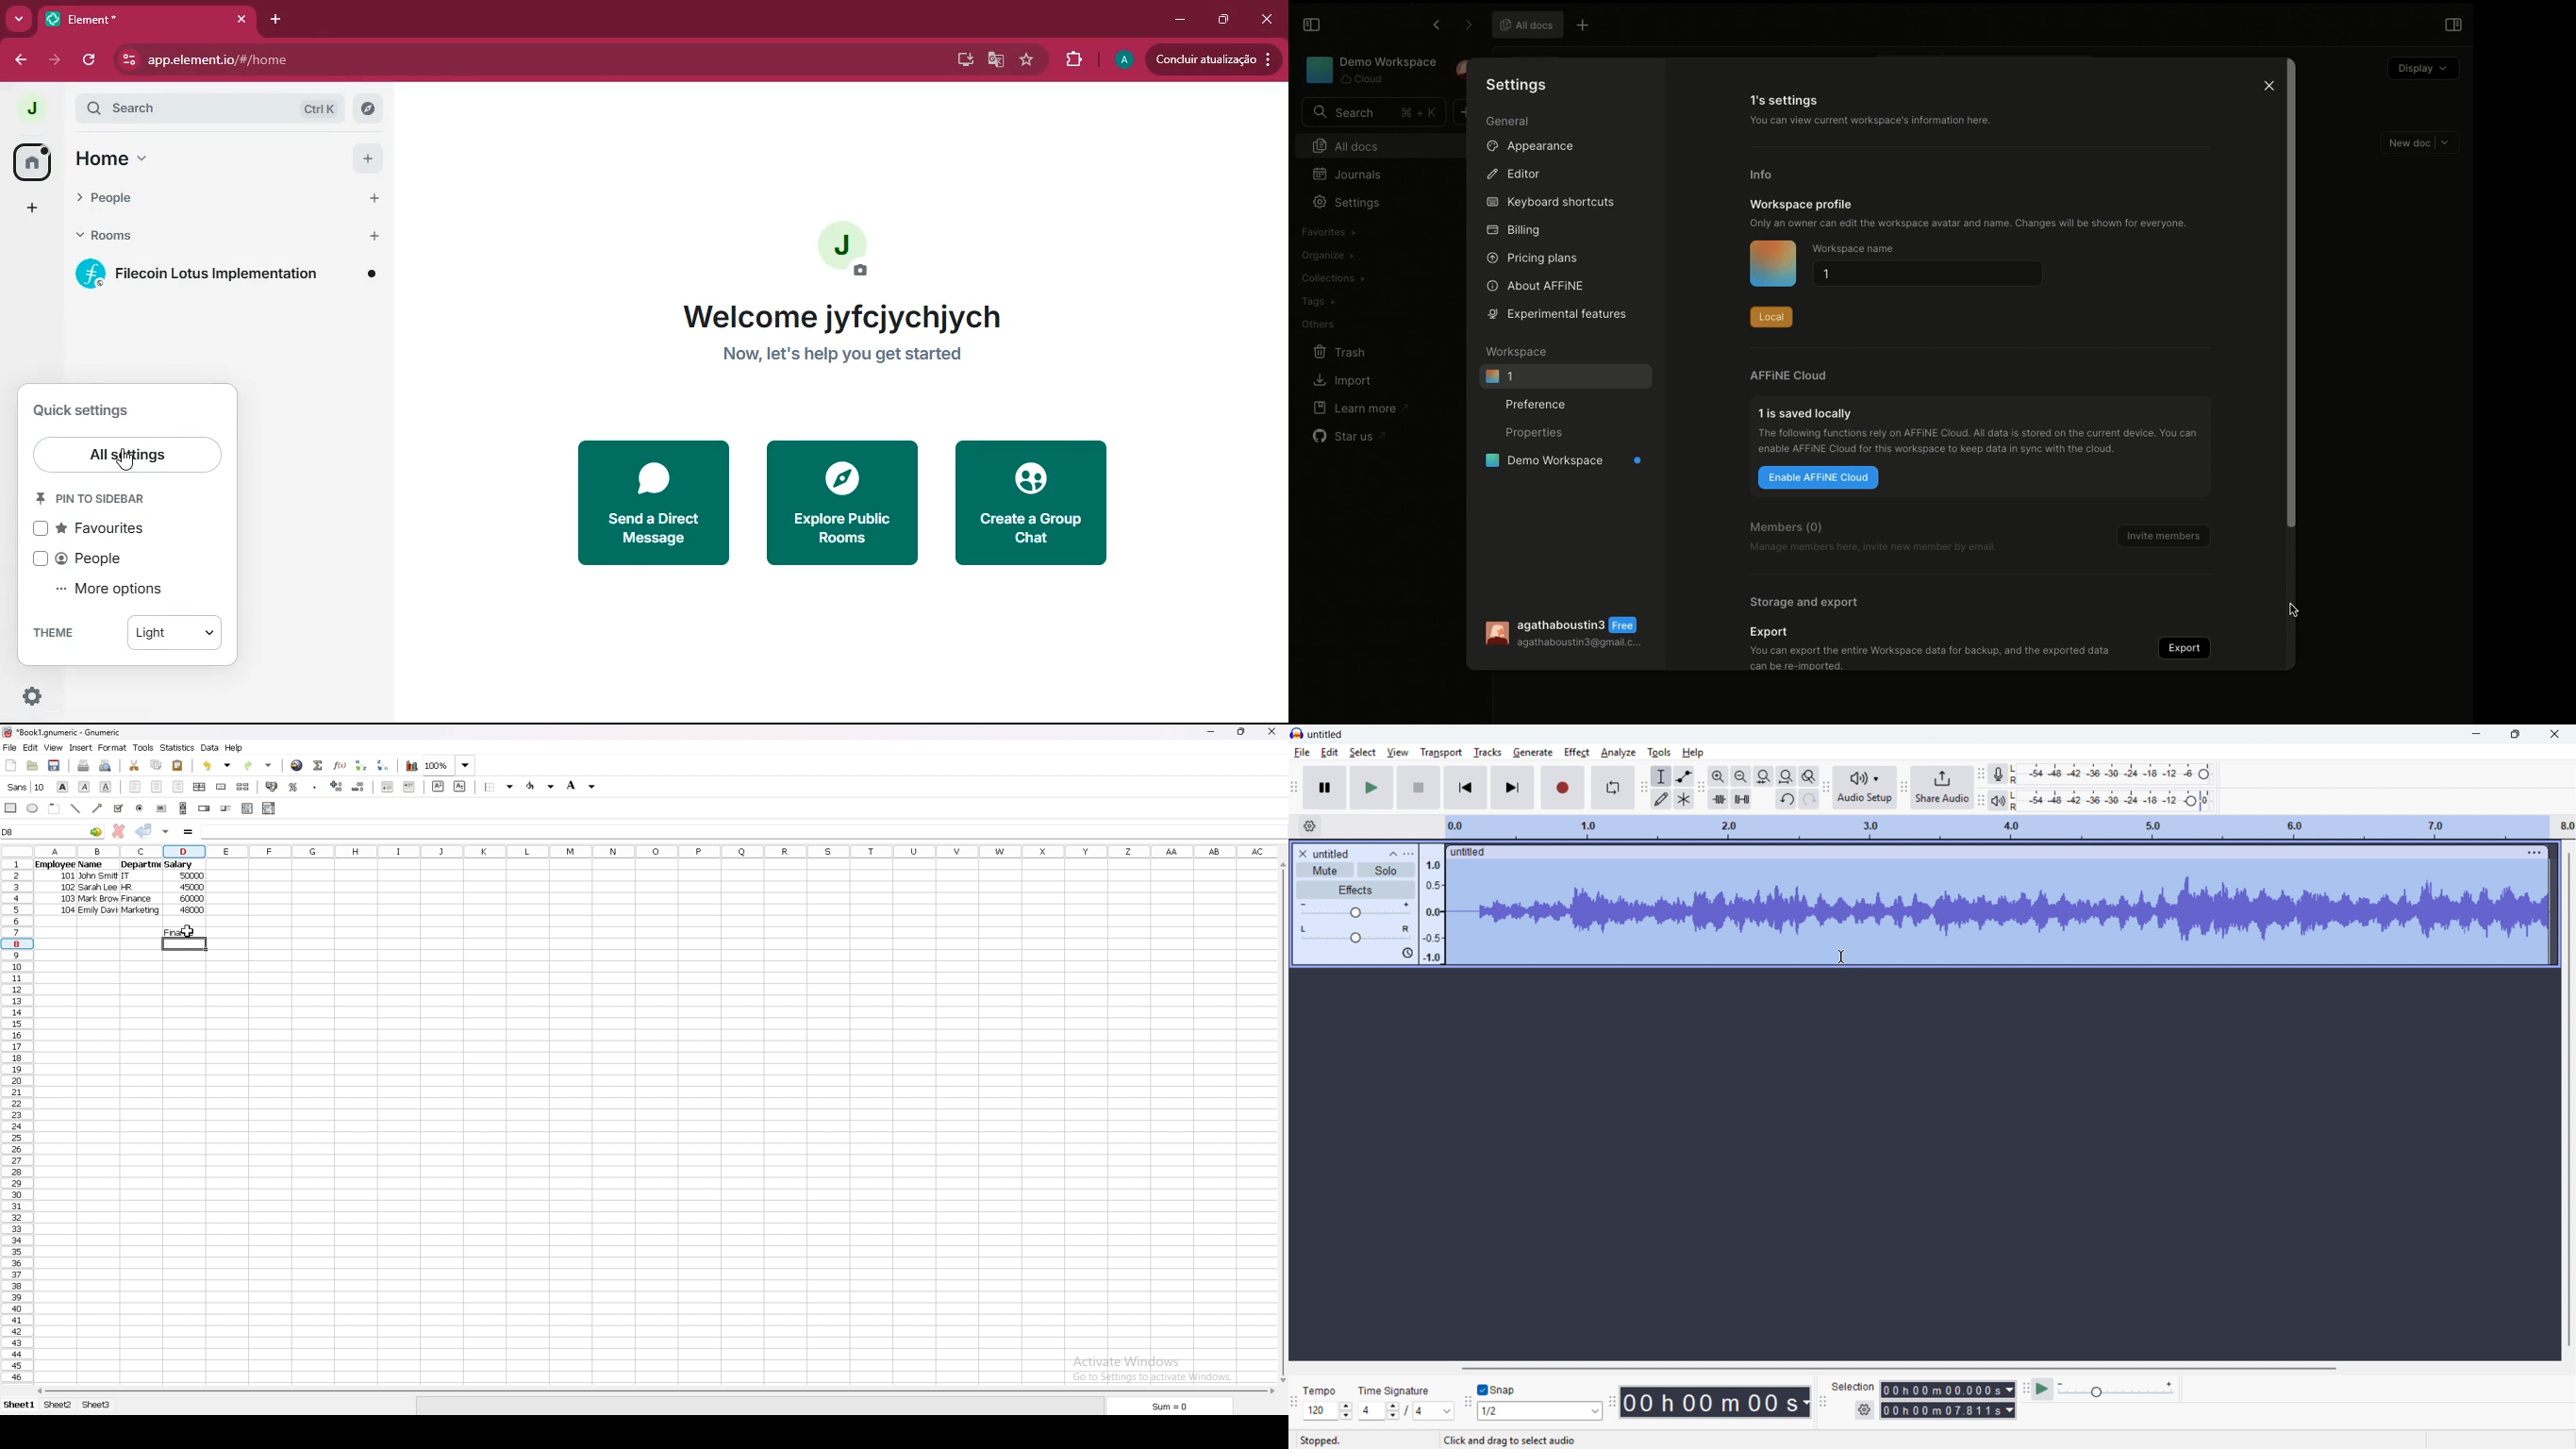 This screenshot has height=1456, width=2576. I want to click on track control panel menu, so click(1409, 854).